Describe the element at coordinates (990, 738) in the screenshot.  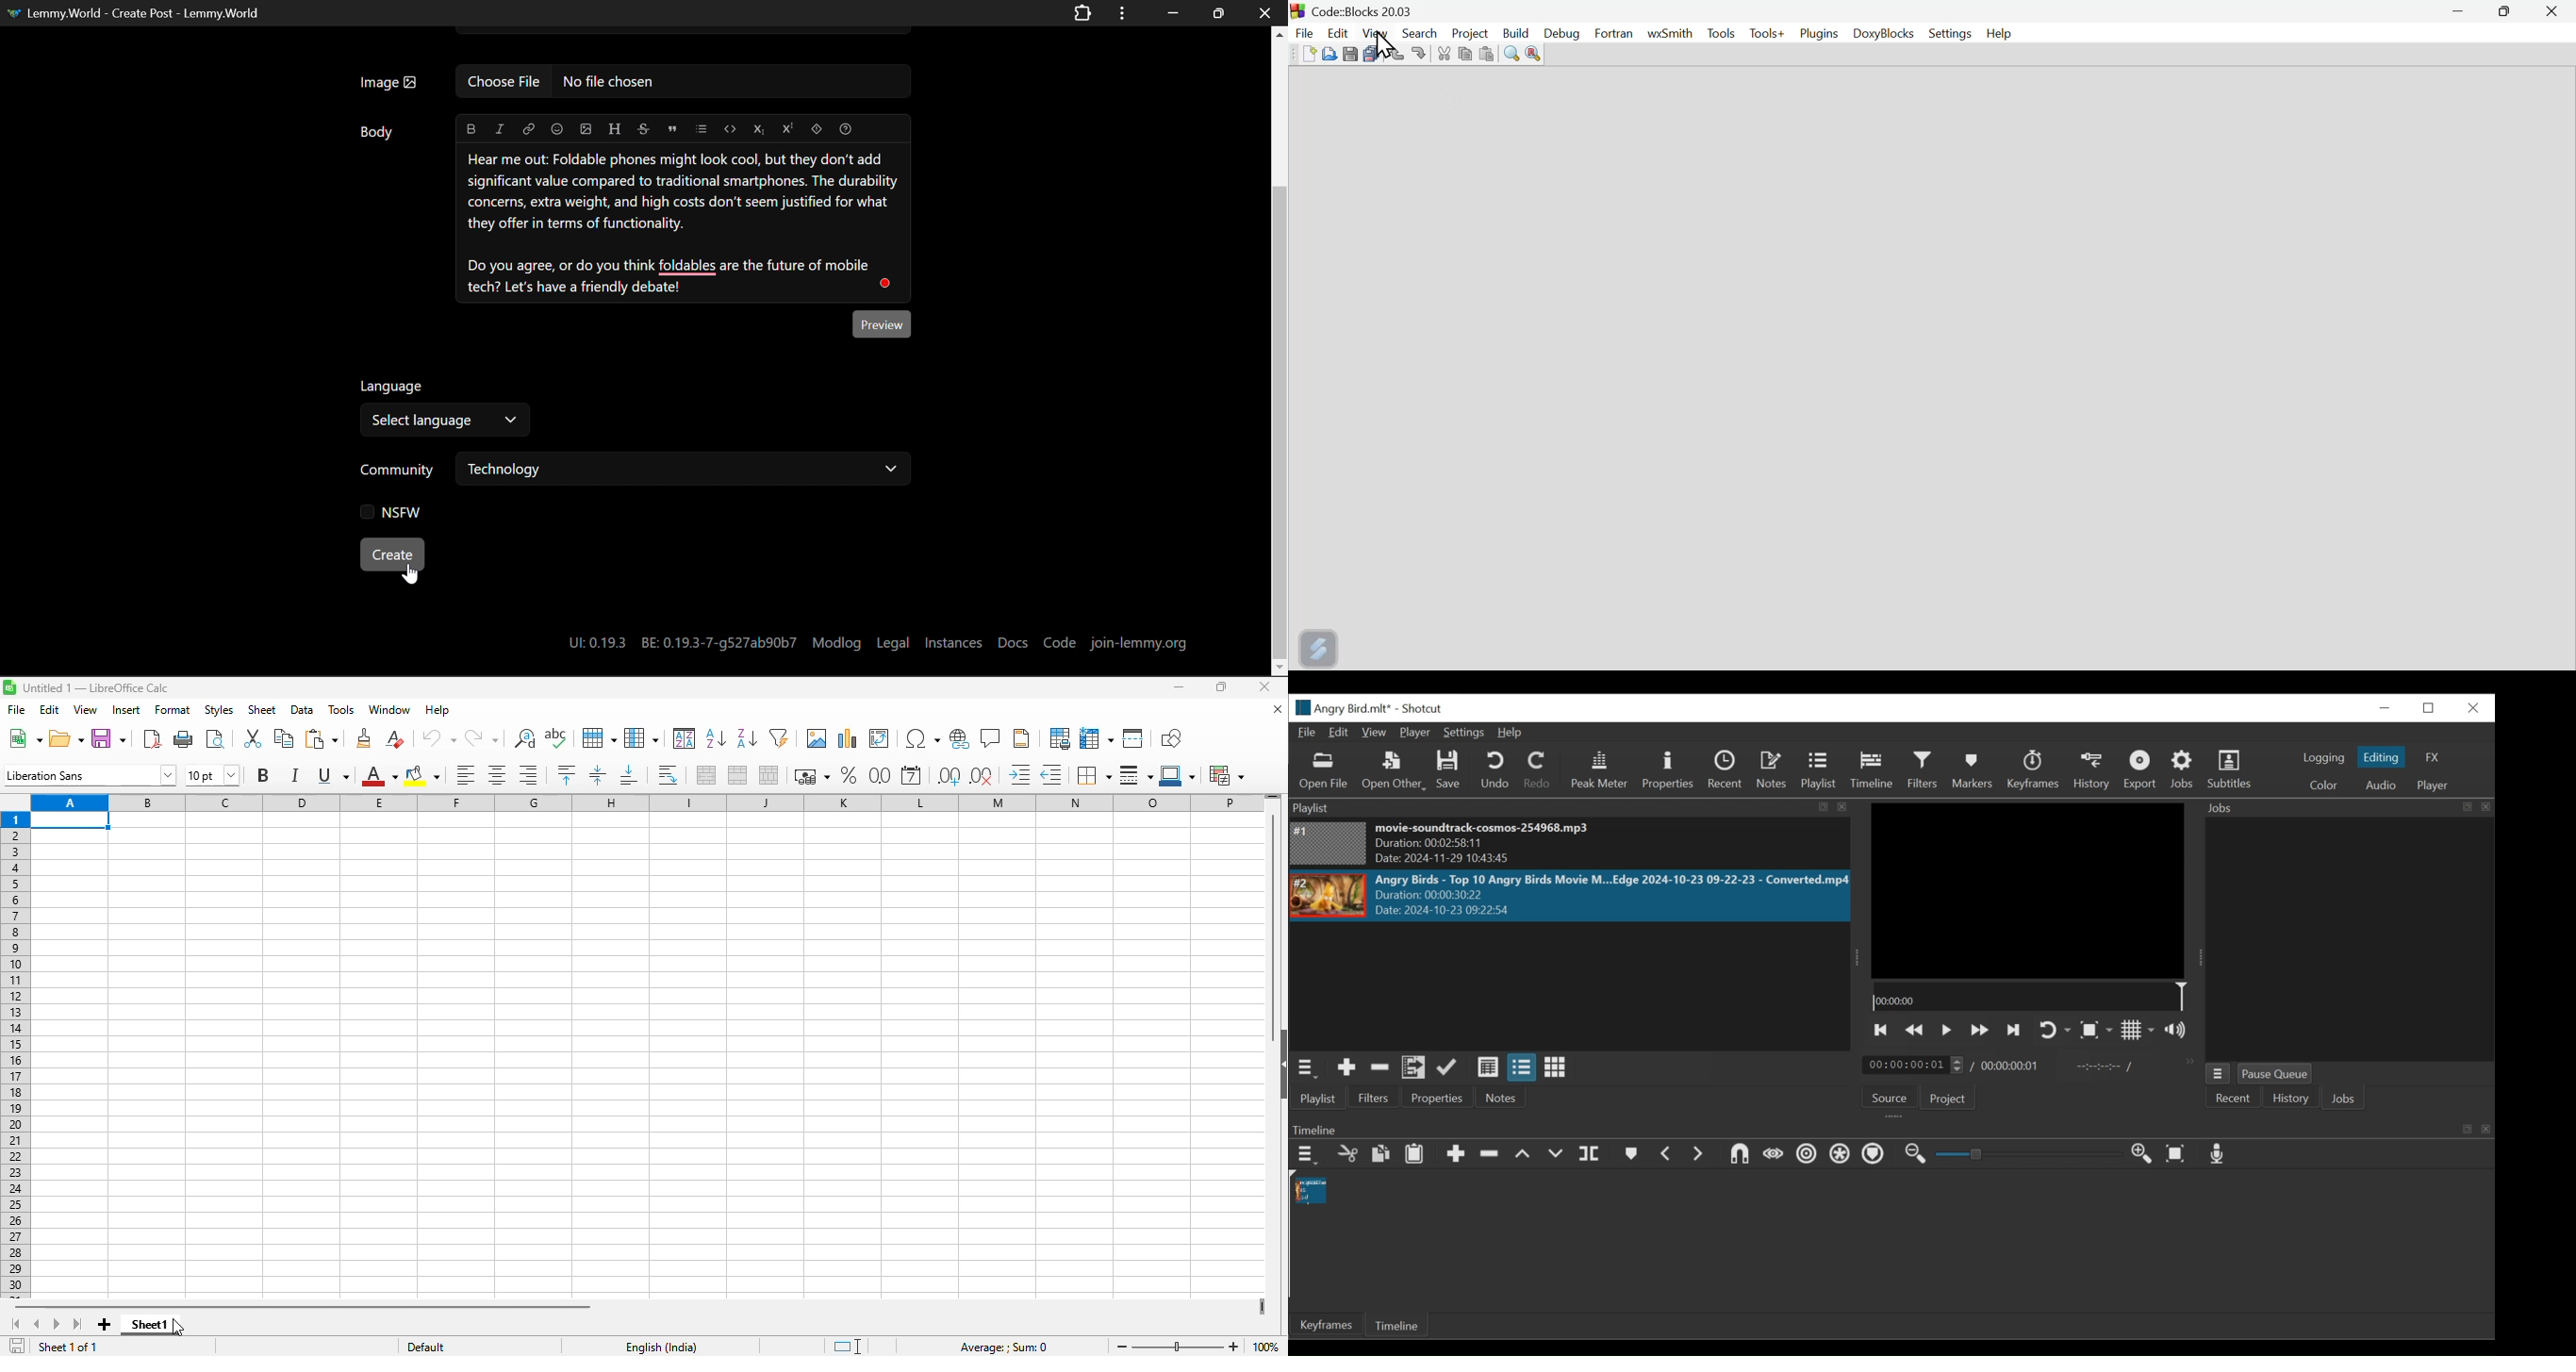
I see `insert comment` at that location.